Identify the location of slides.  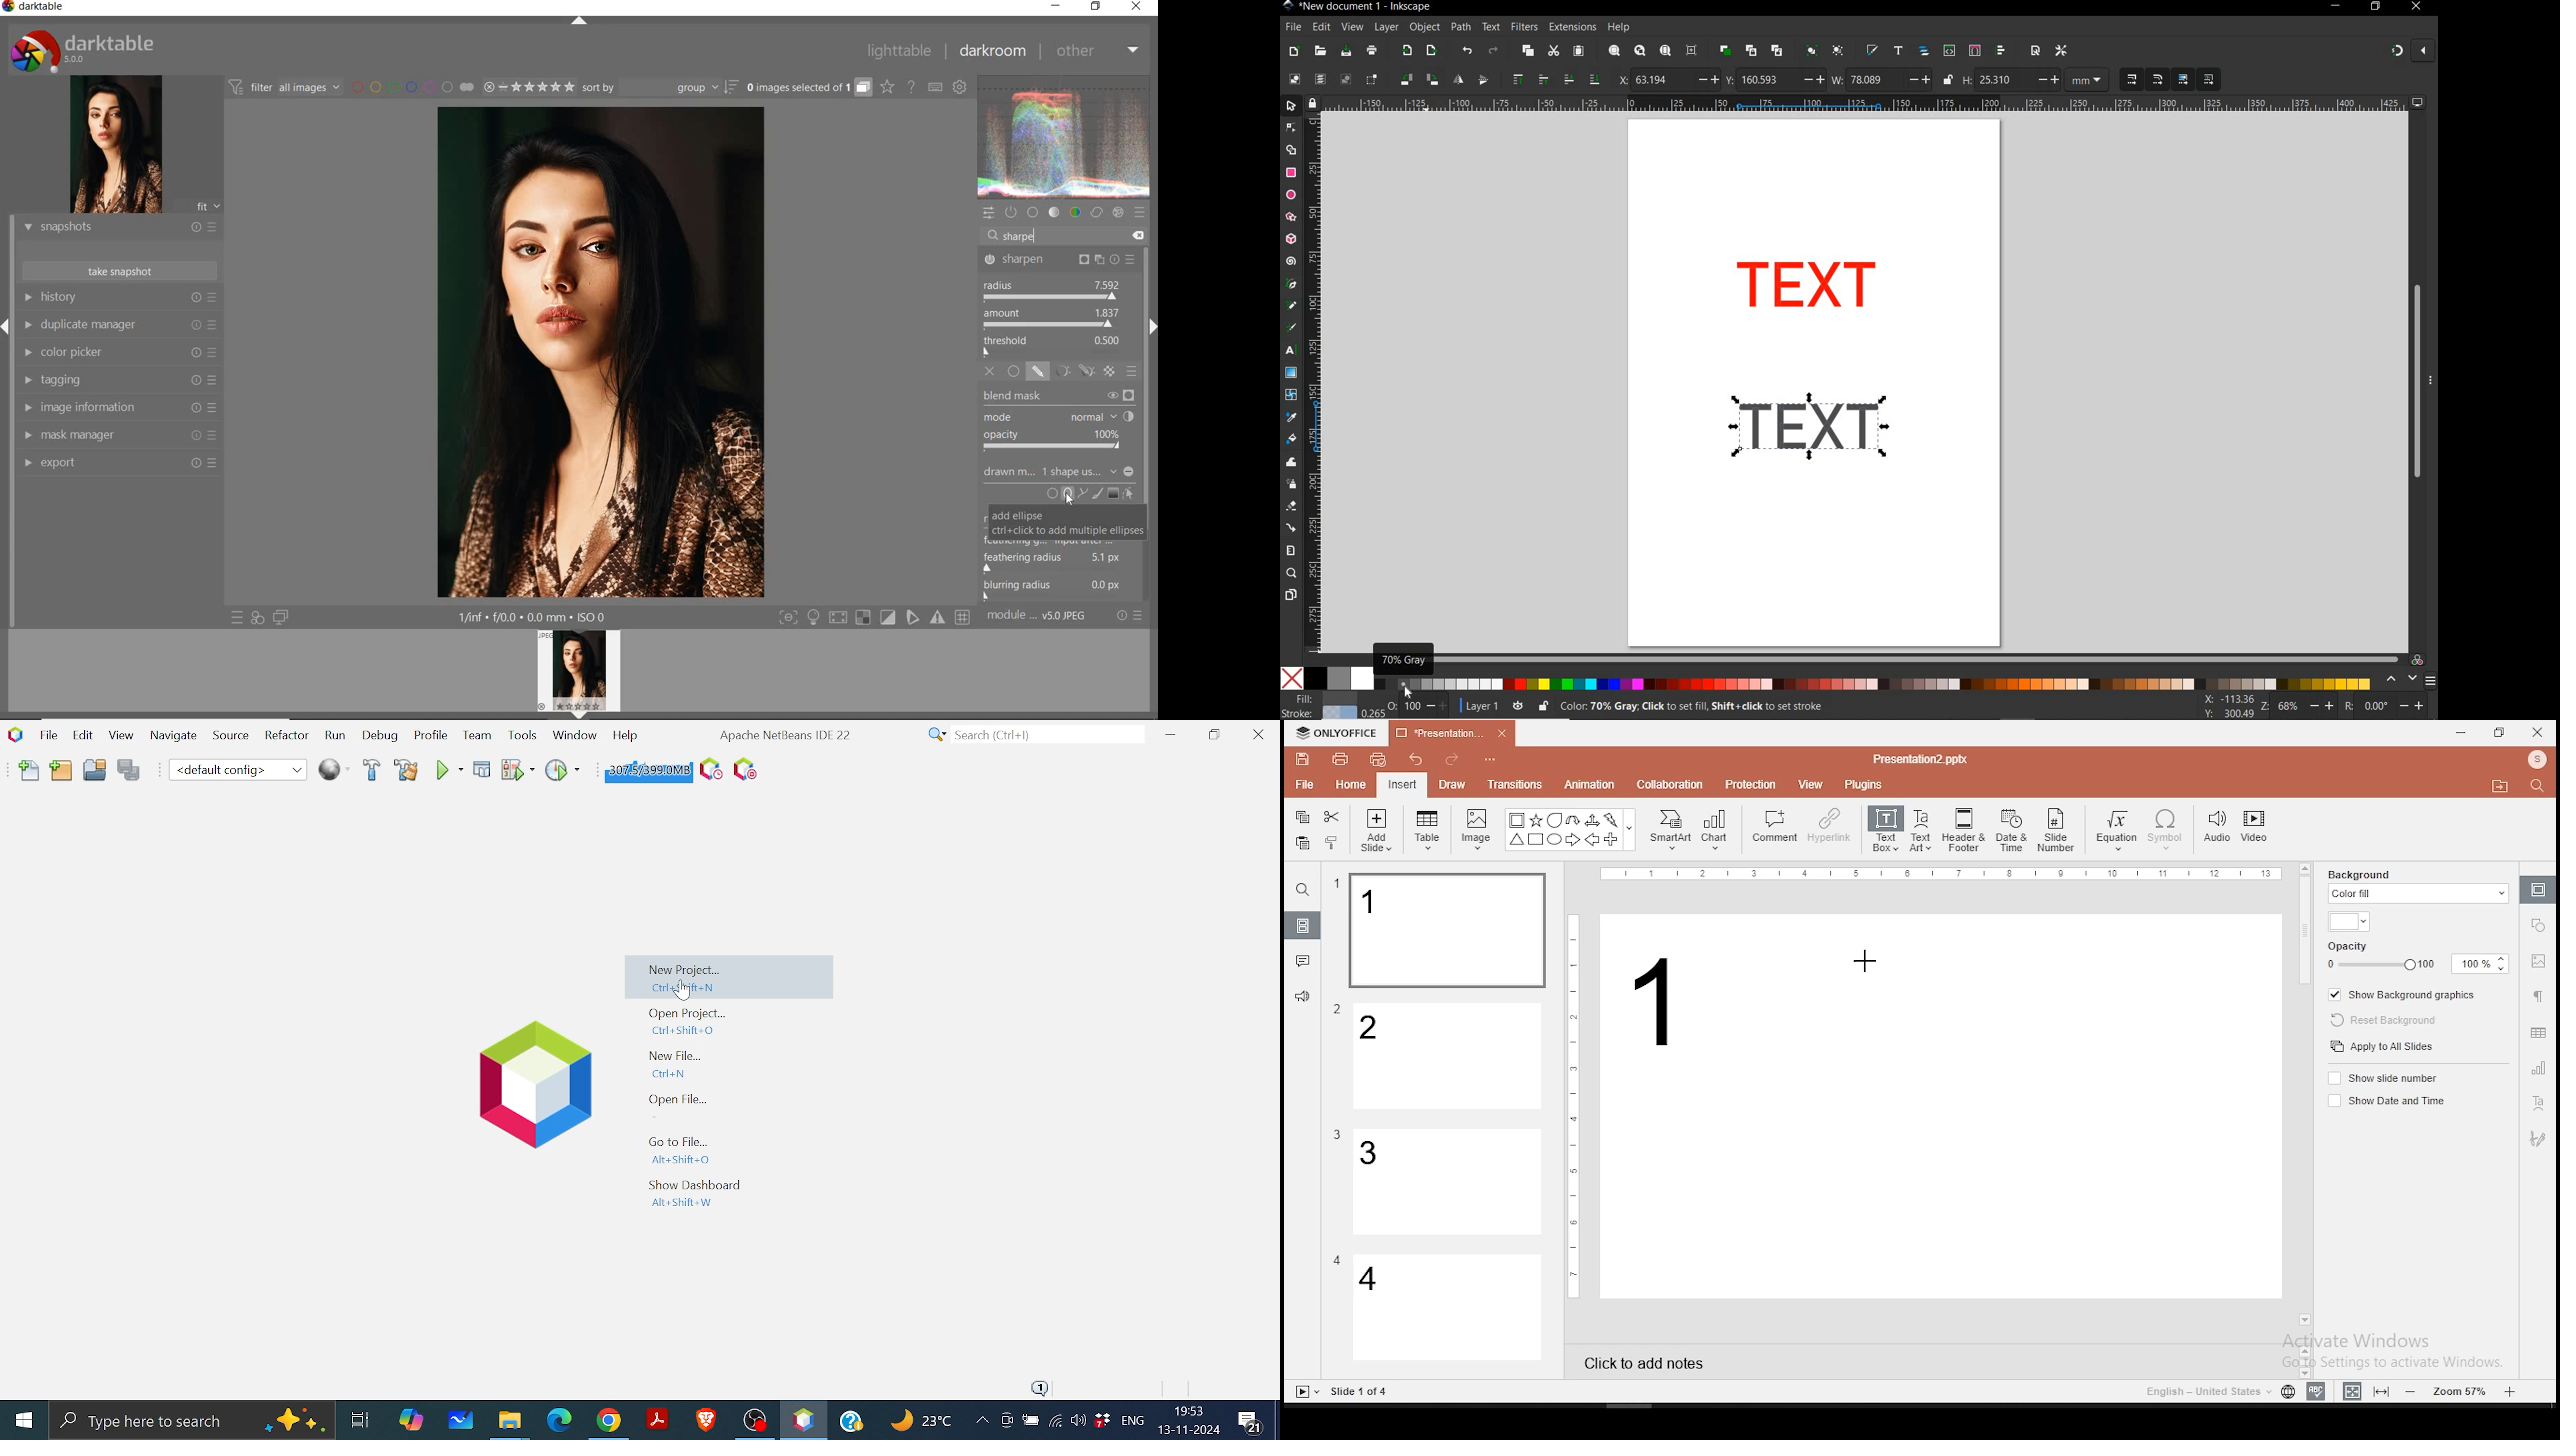
(1304, 926).